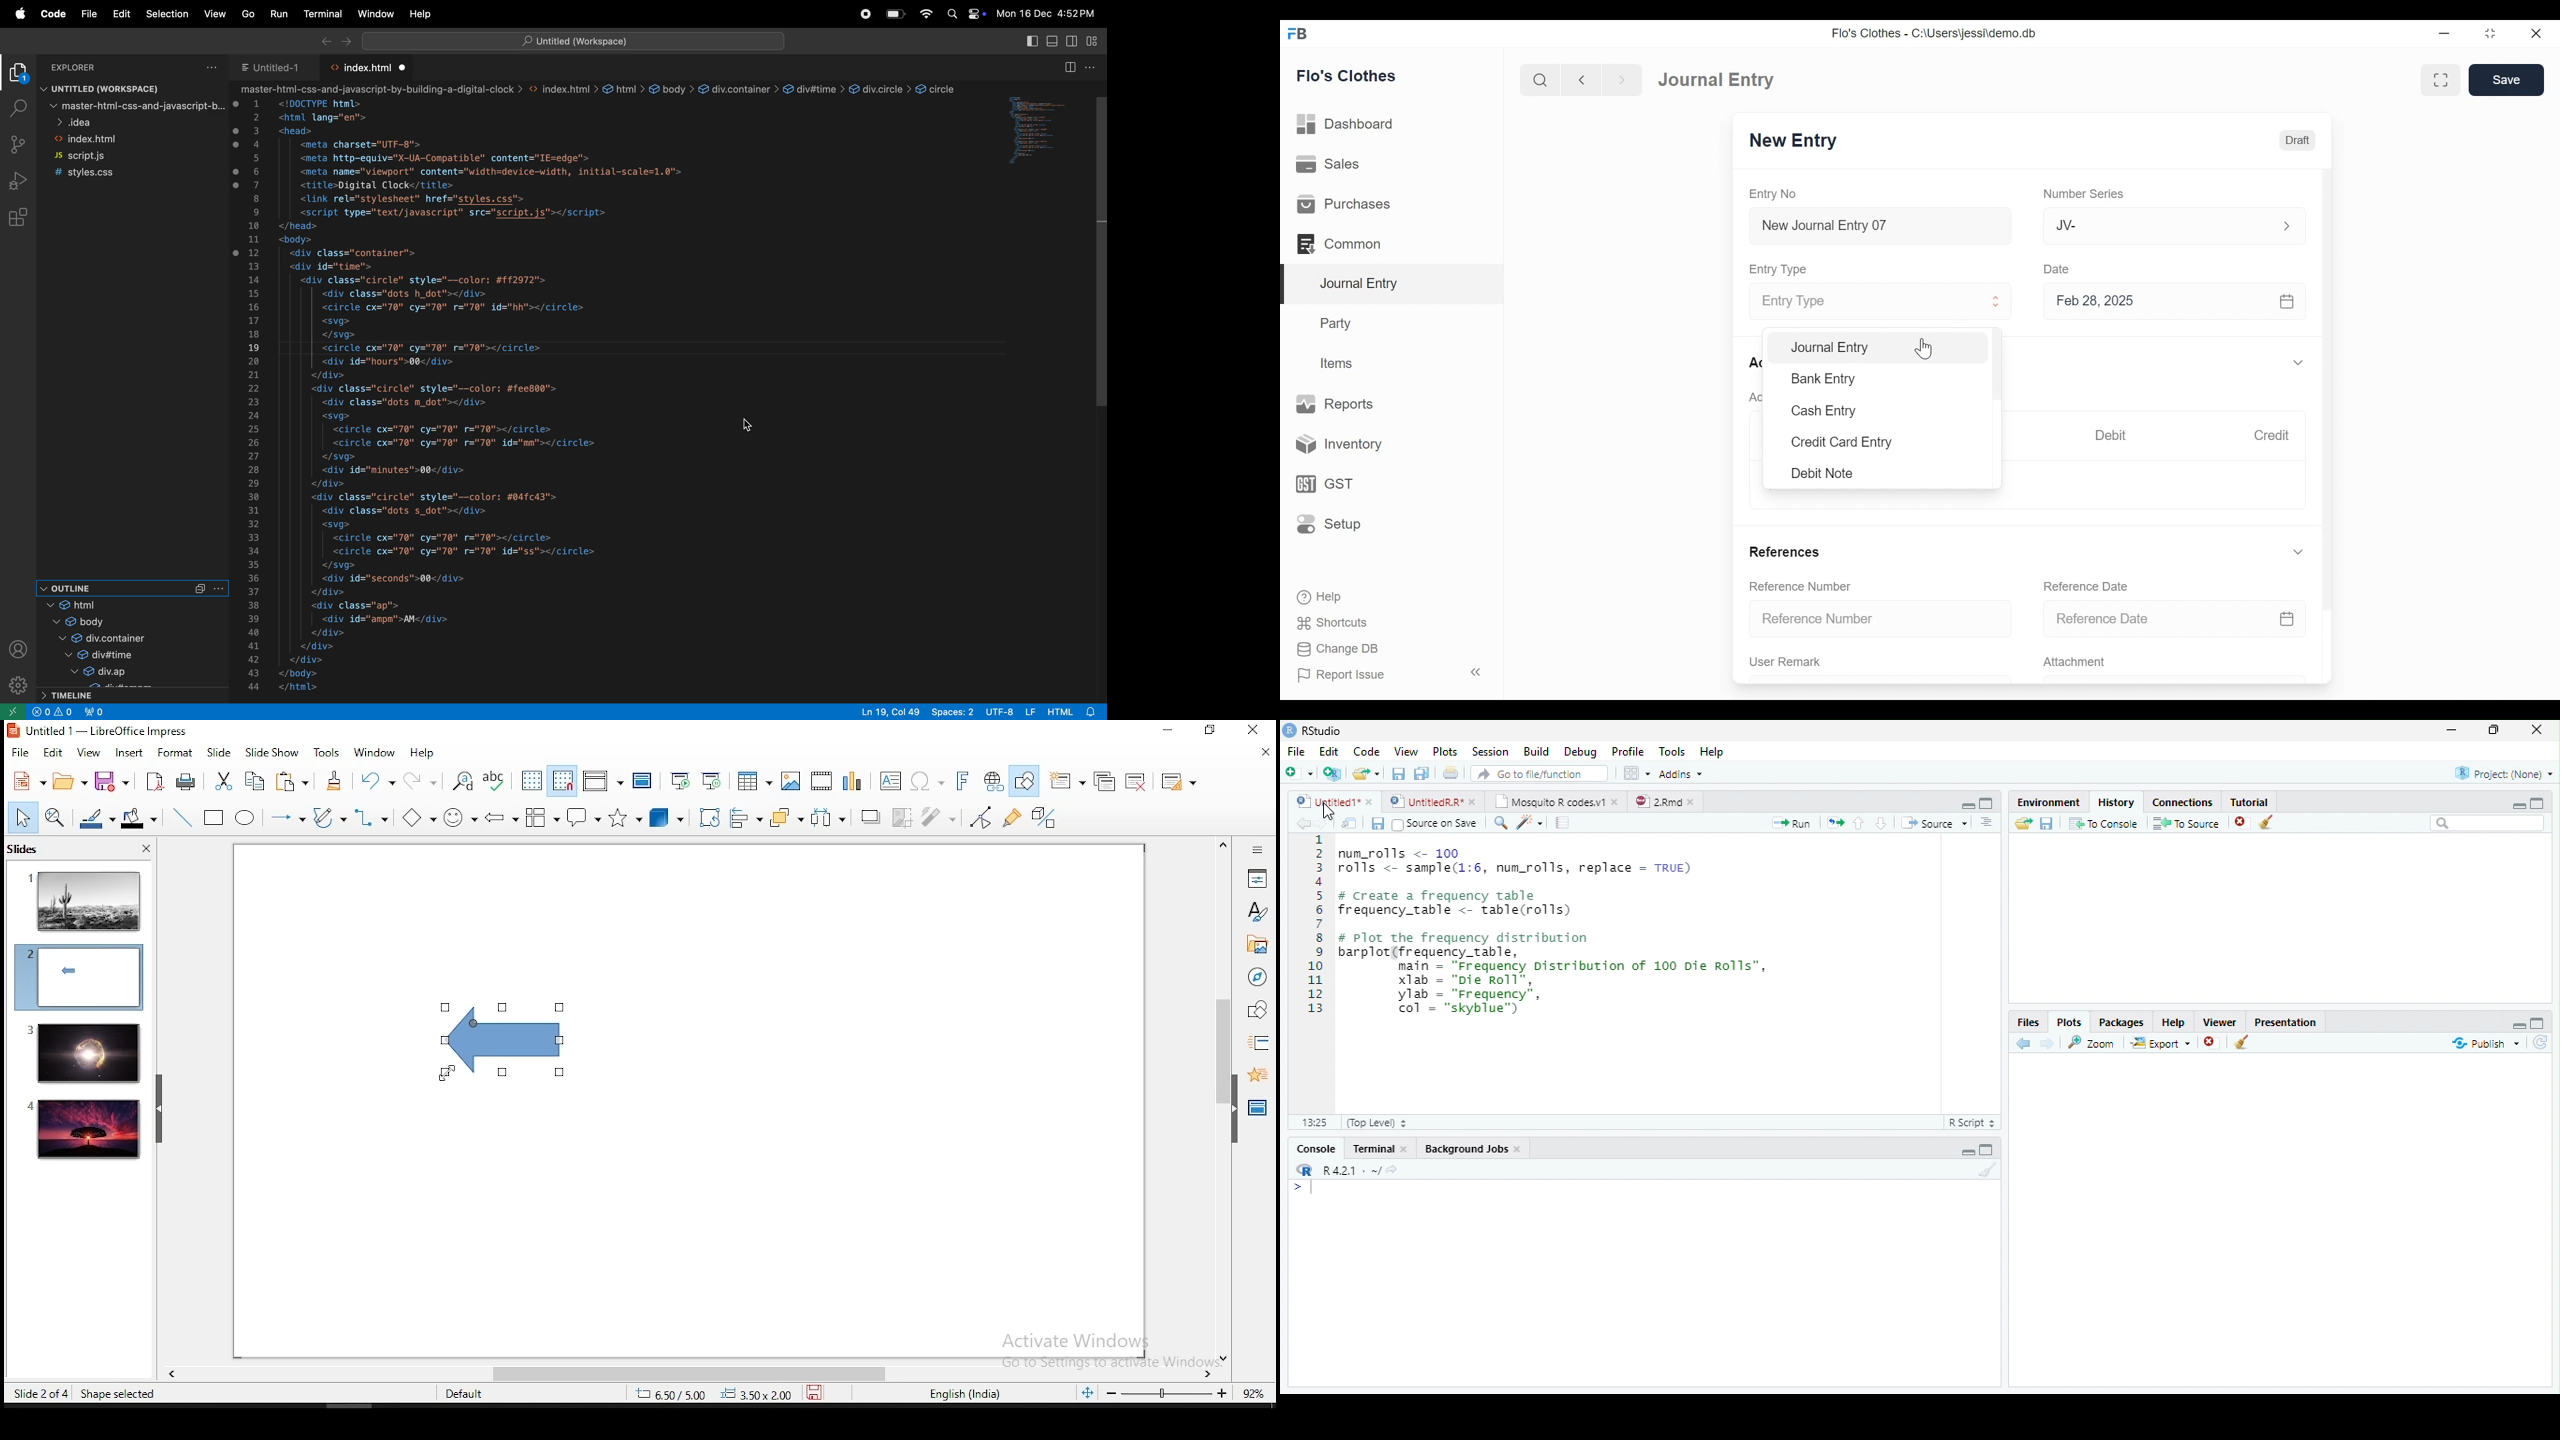 Image resolution: width=2576 pixels, height=1456 pixels. Describe the element at coordinates (666, 819) in the screenshot. I see `3D objects` at that location.